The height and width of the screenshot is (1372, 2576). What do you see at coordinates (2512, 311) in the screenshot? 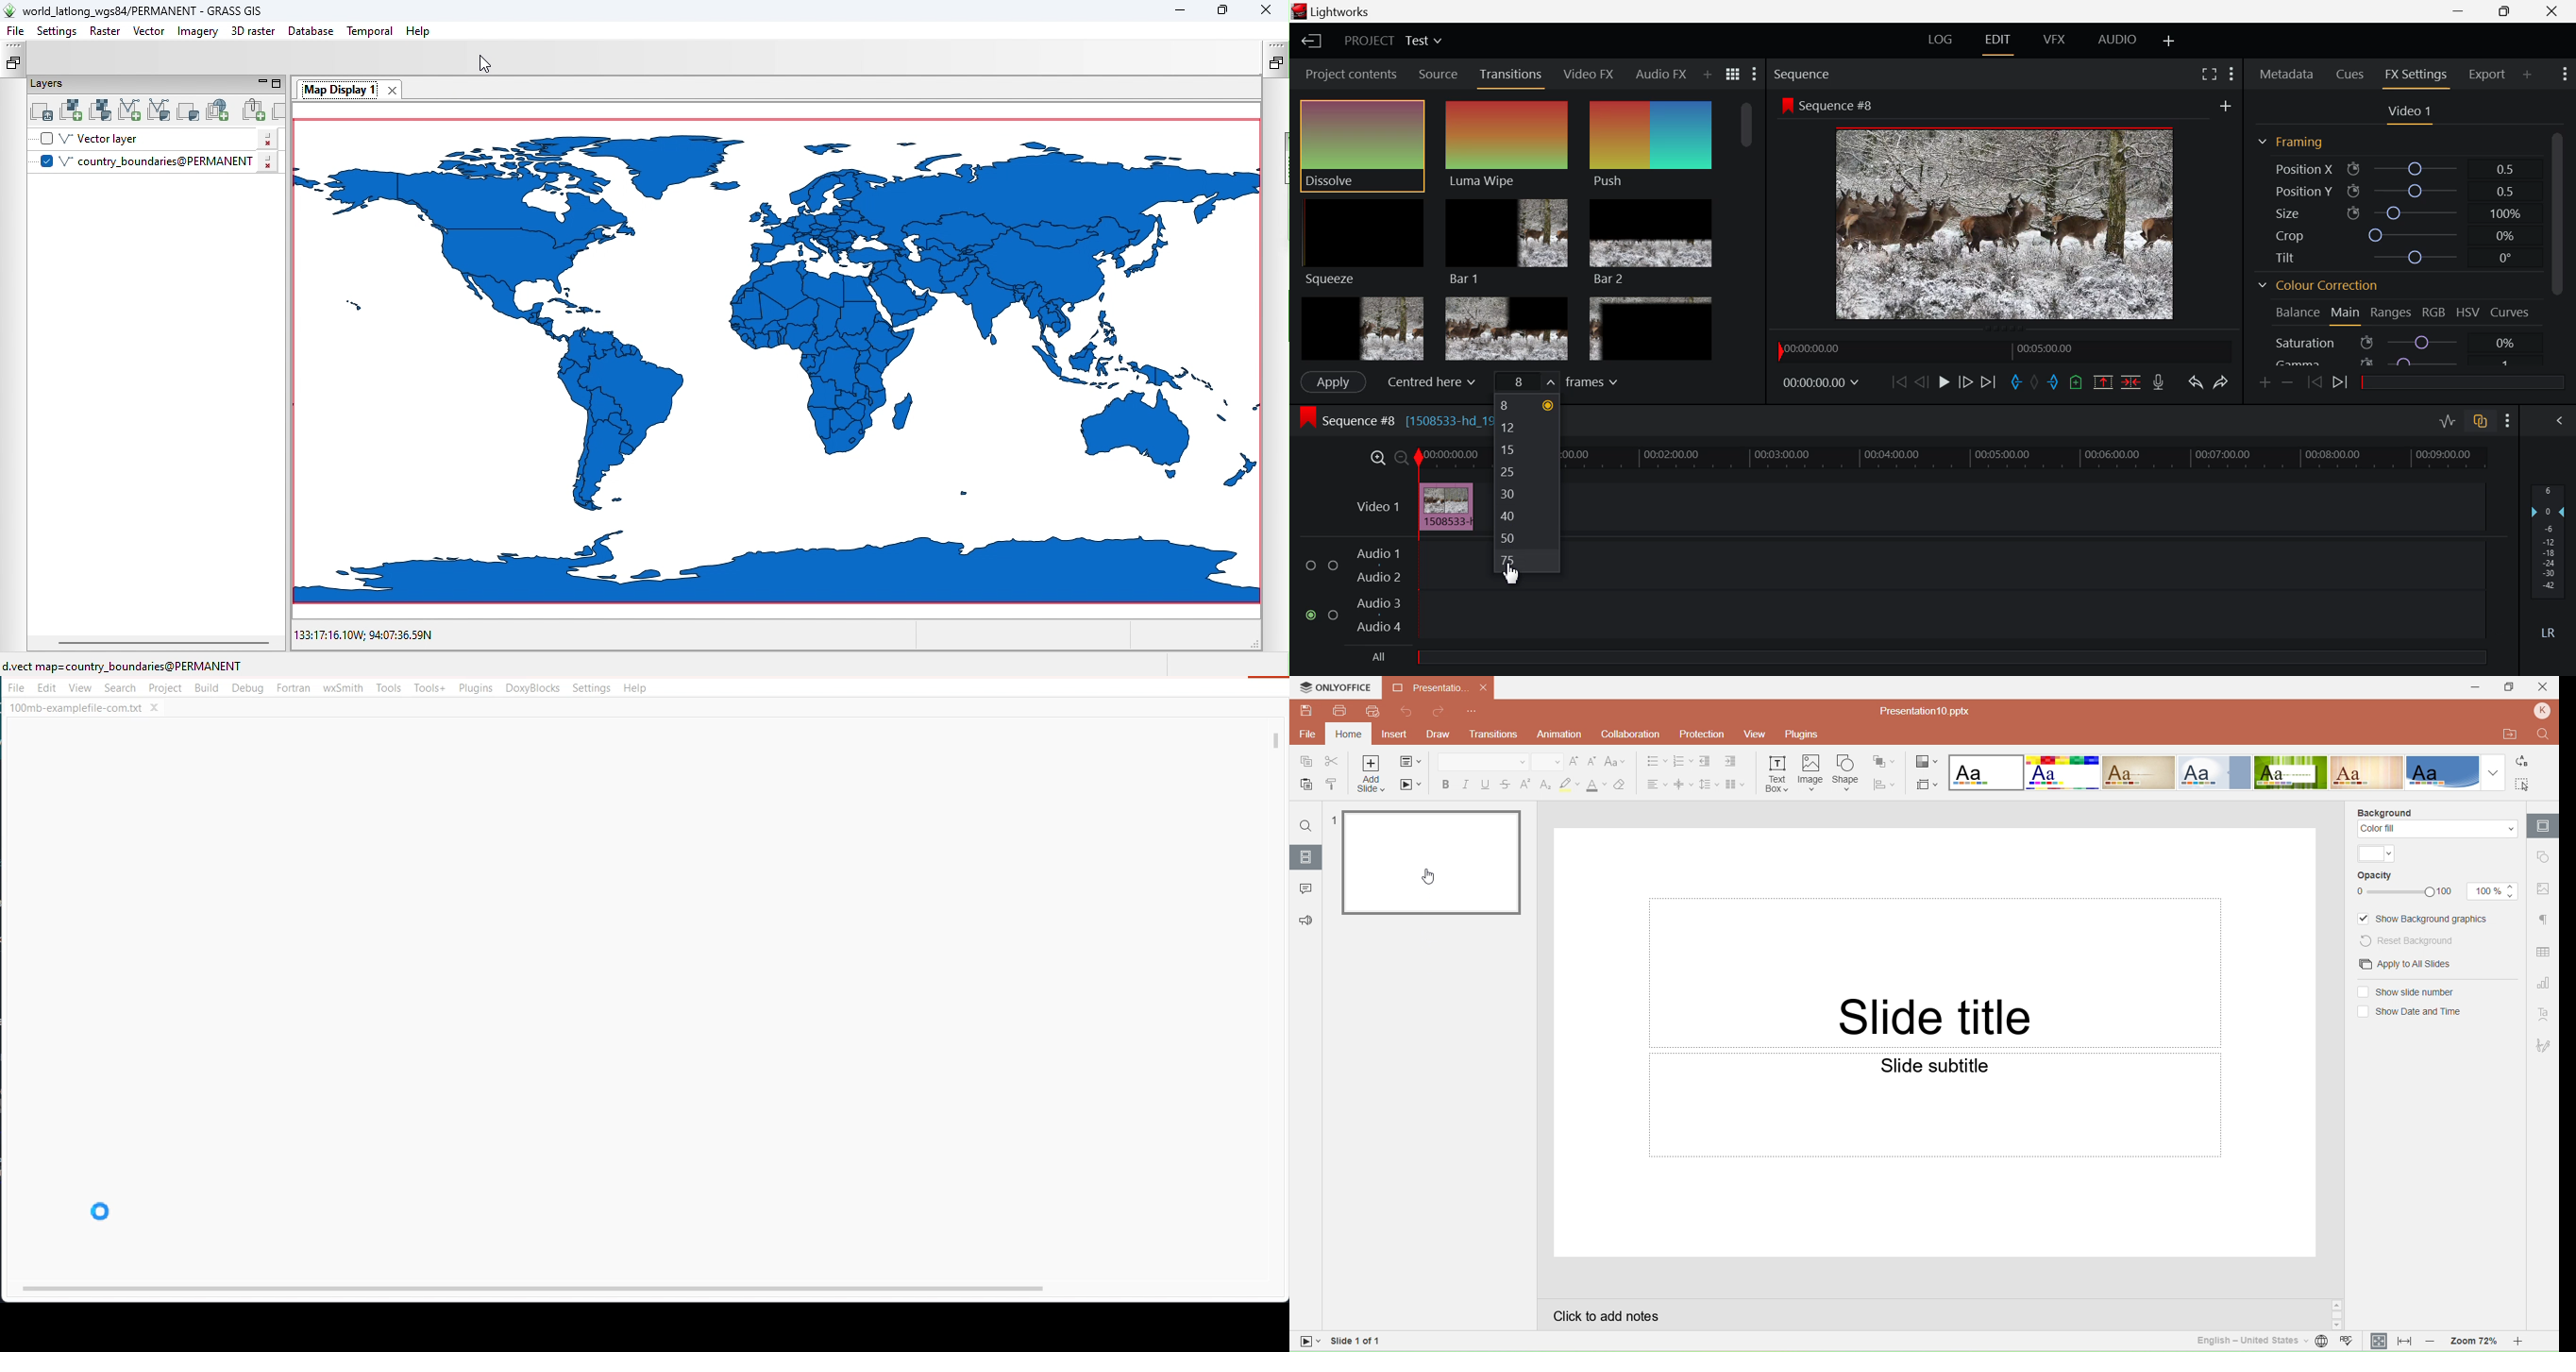
I see `Curves` at bounding box center [2512, 311].